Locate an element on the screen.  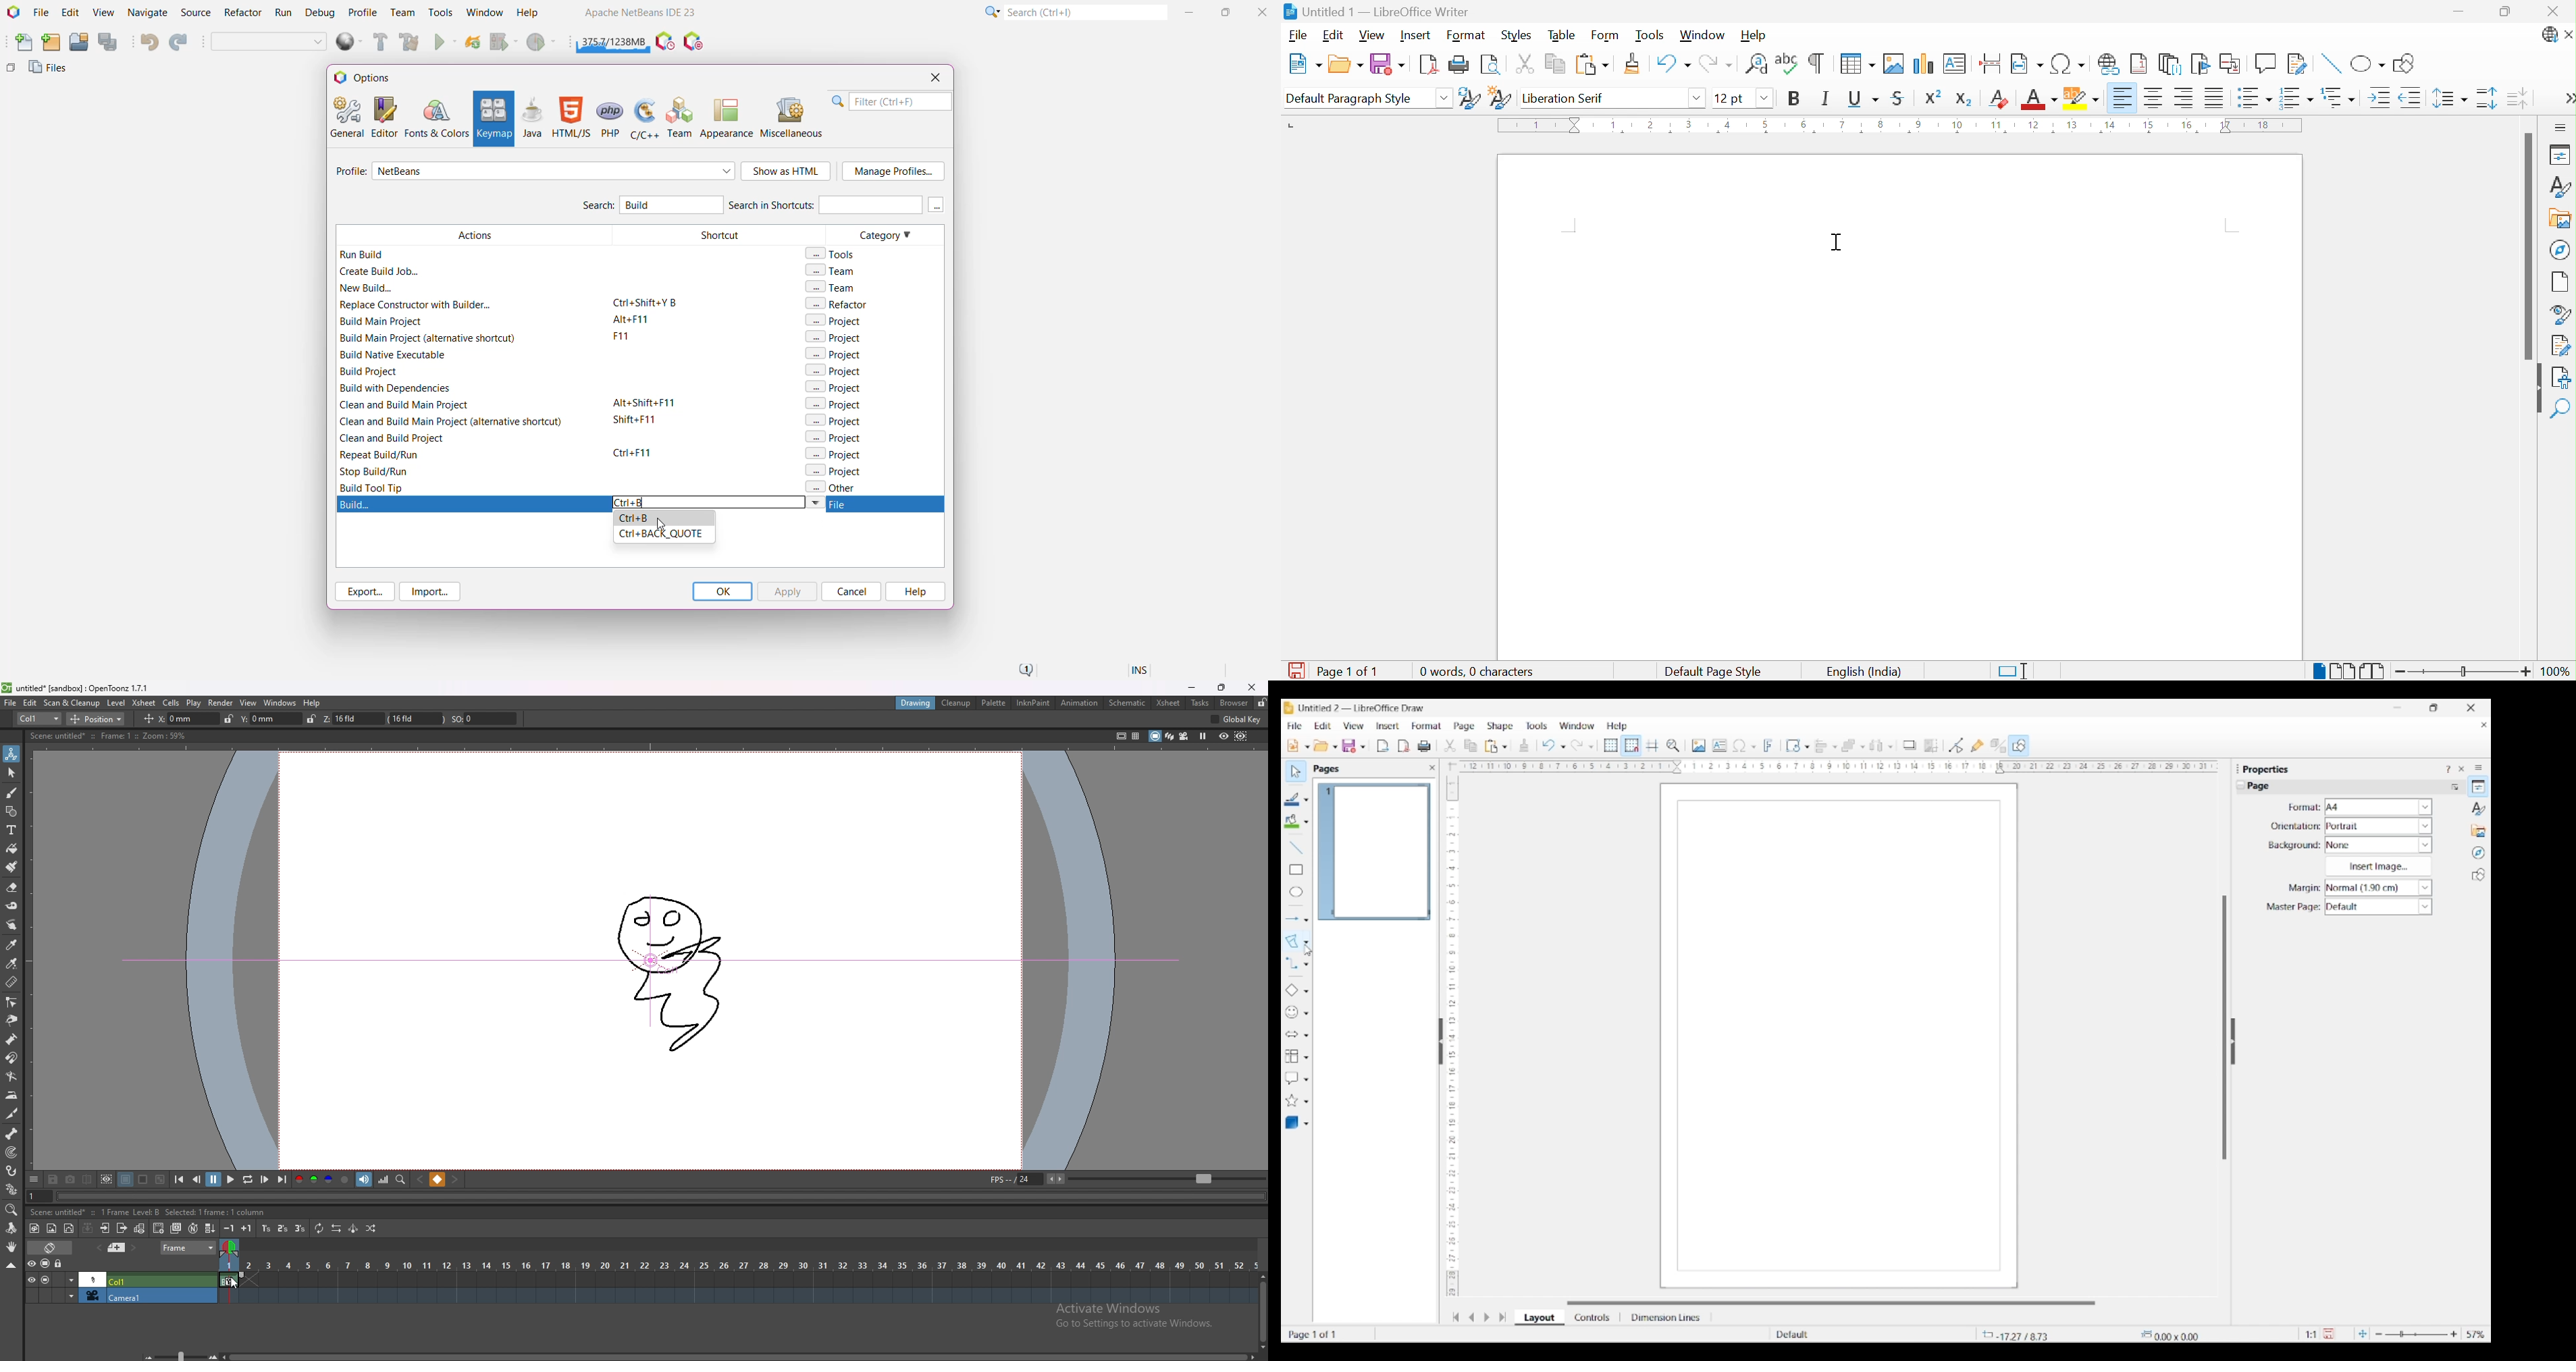
Font color is located at coordinates (2039, 99).